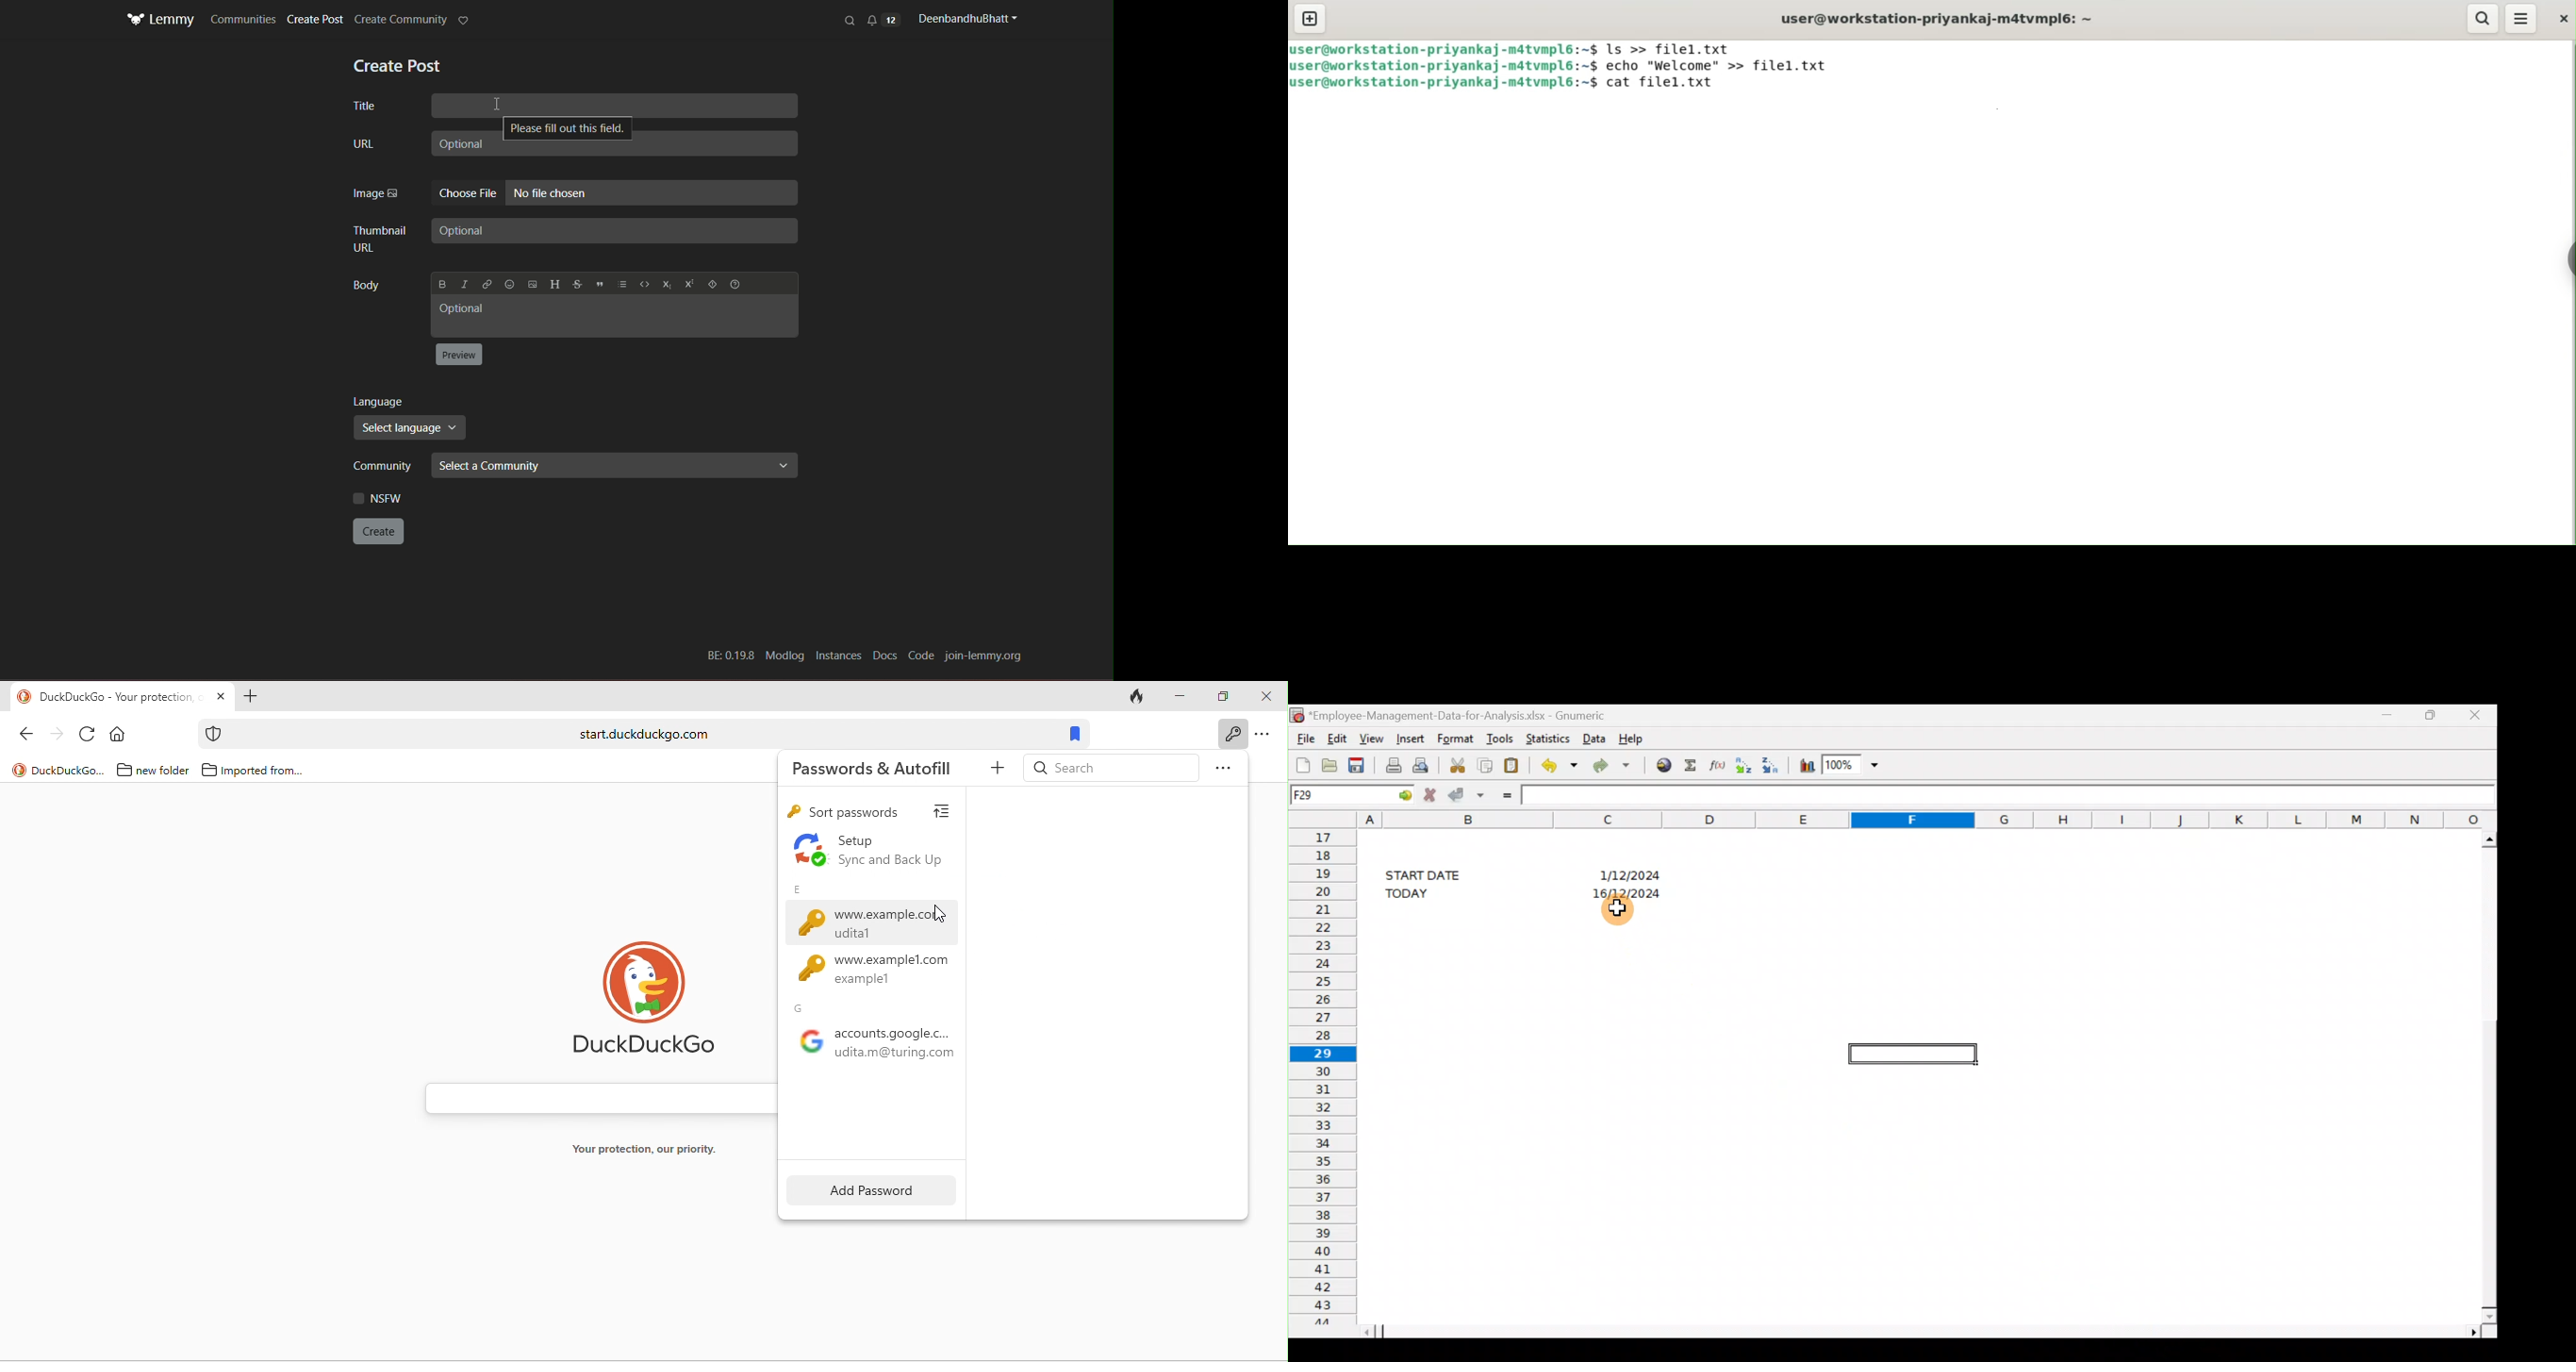 The height and width of the screenshot is (1372, 2576). I want to click on NSFW, so click(382, 498).